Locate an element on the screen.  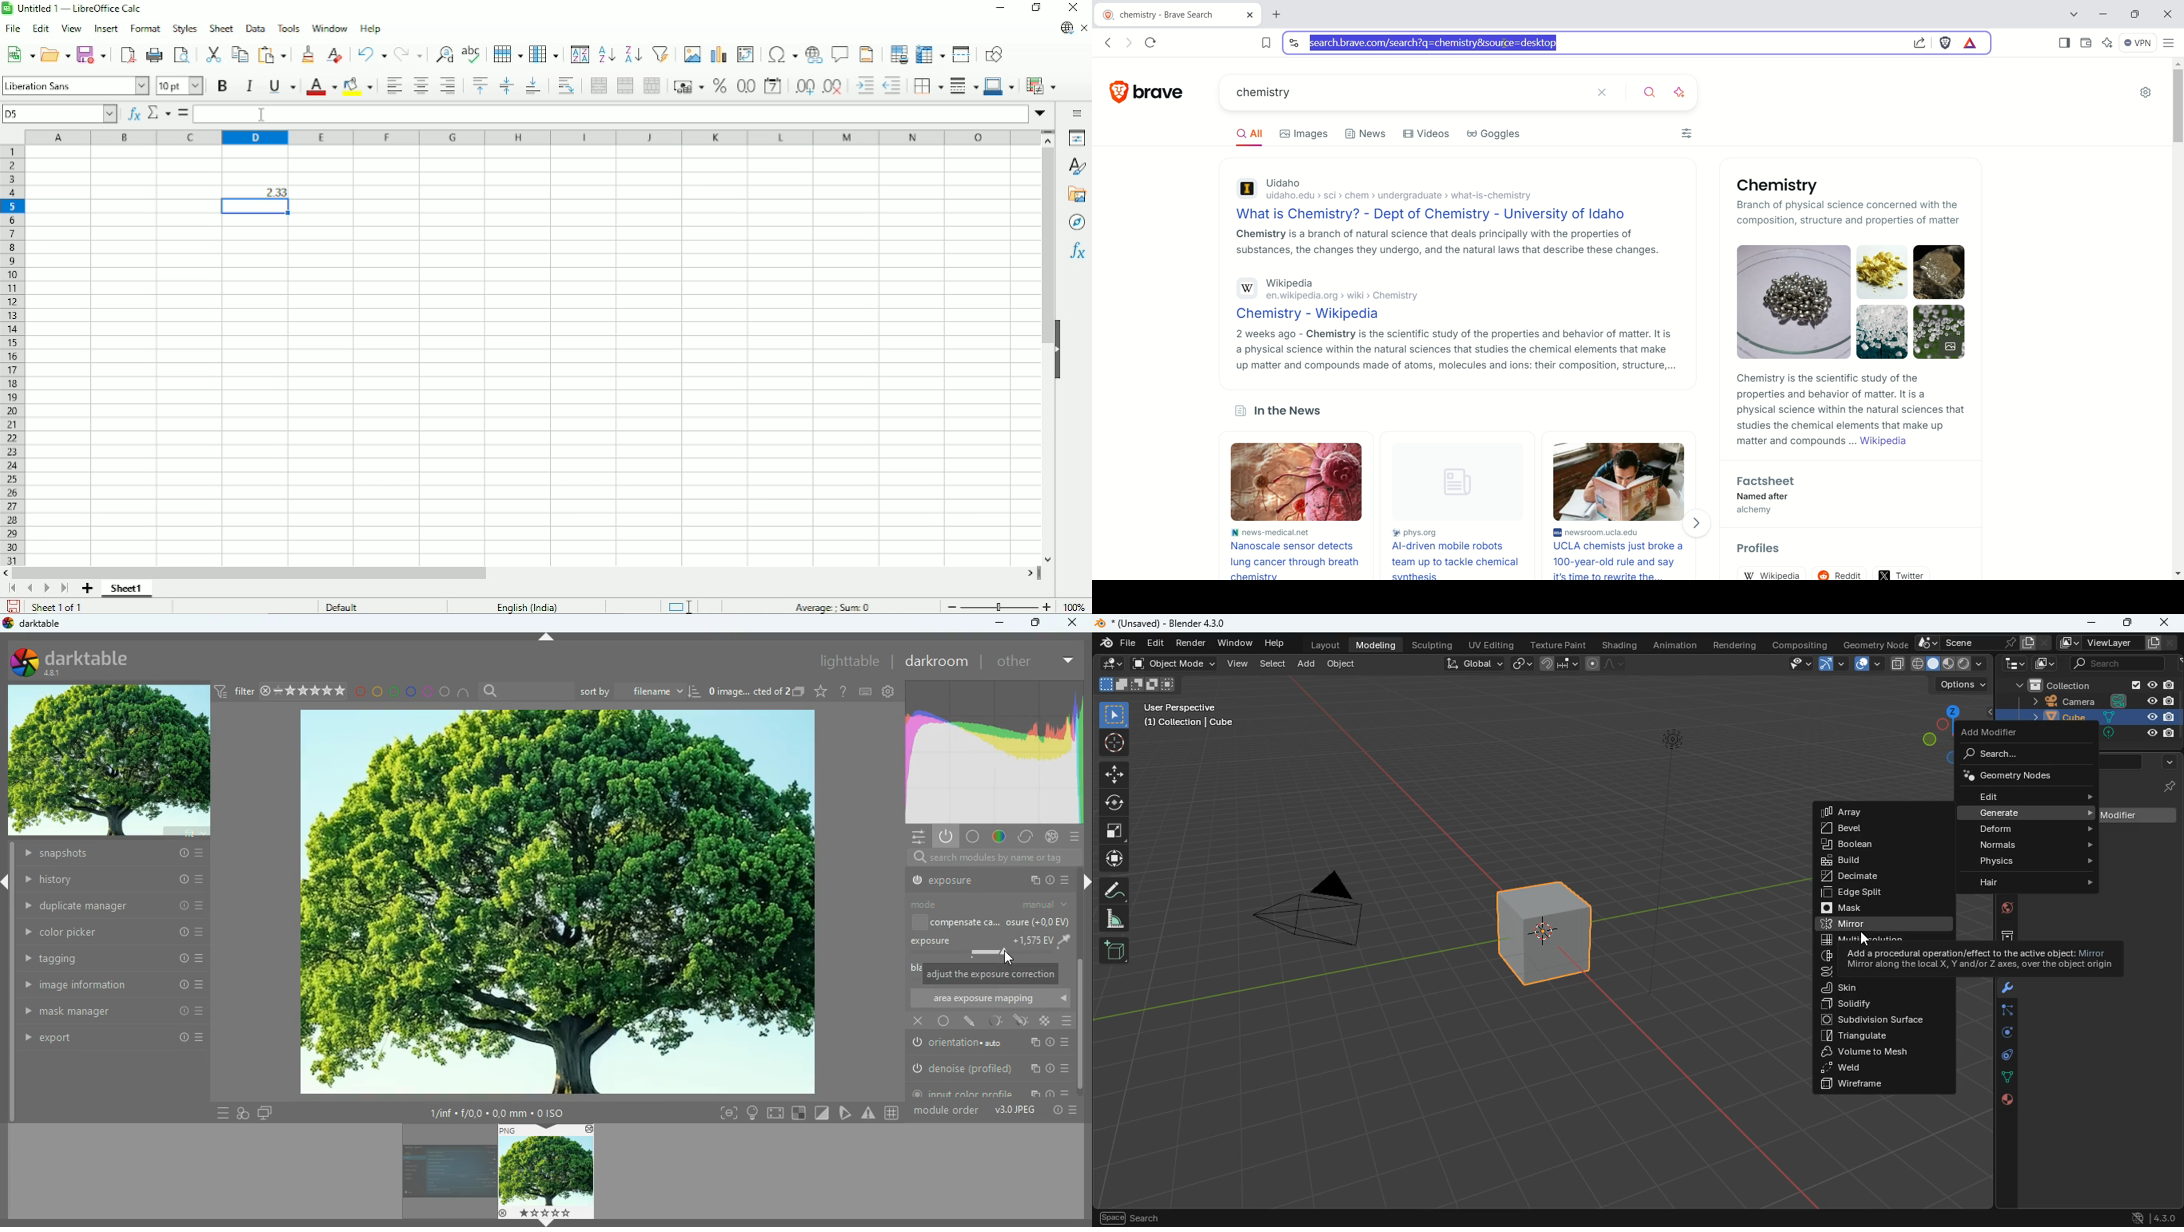
Sheet 1 of 1 is located at coordinates (57, 606).